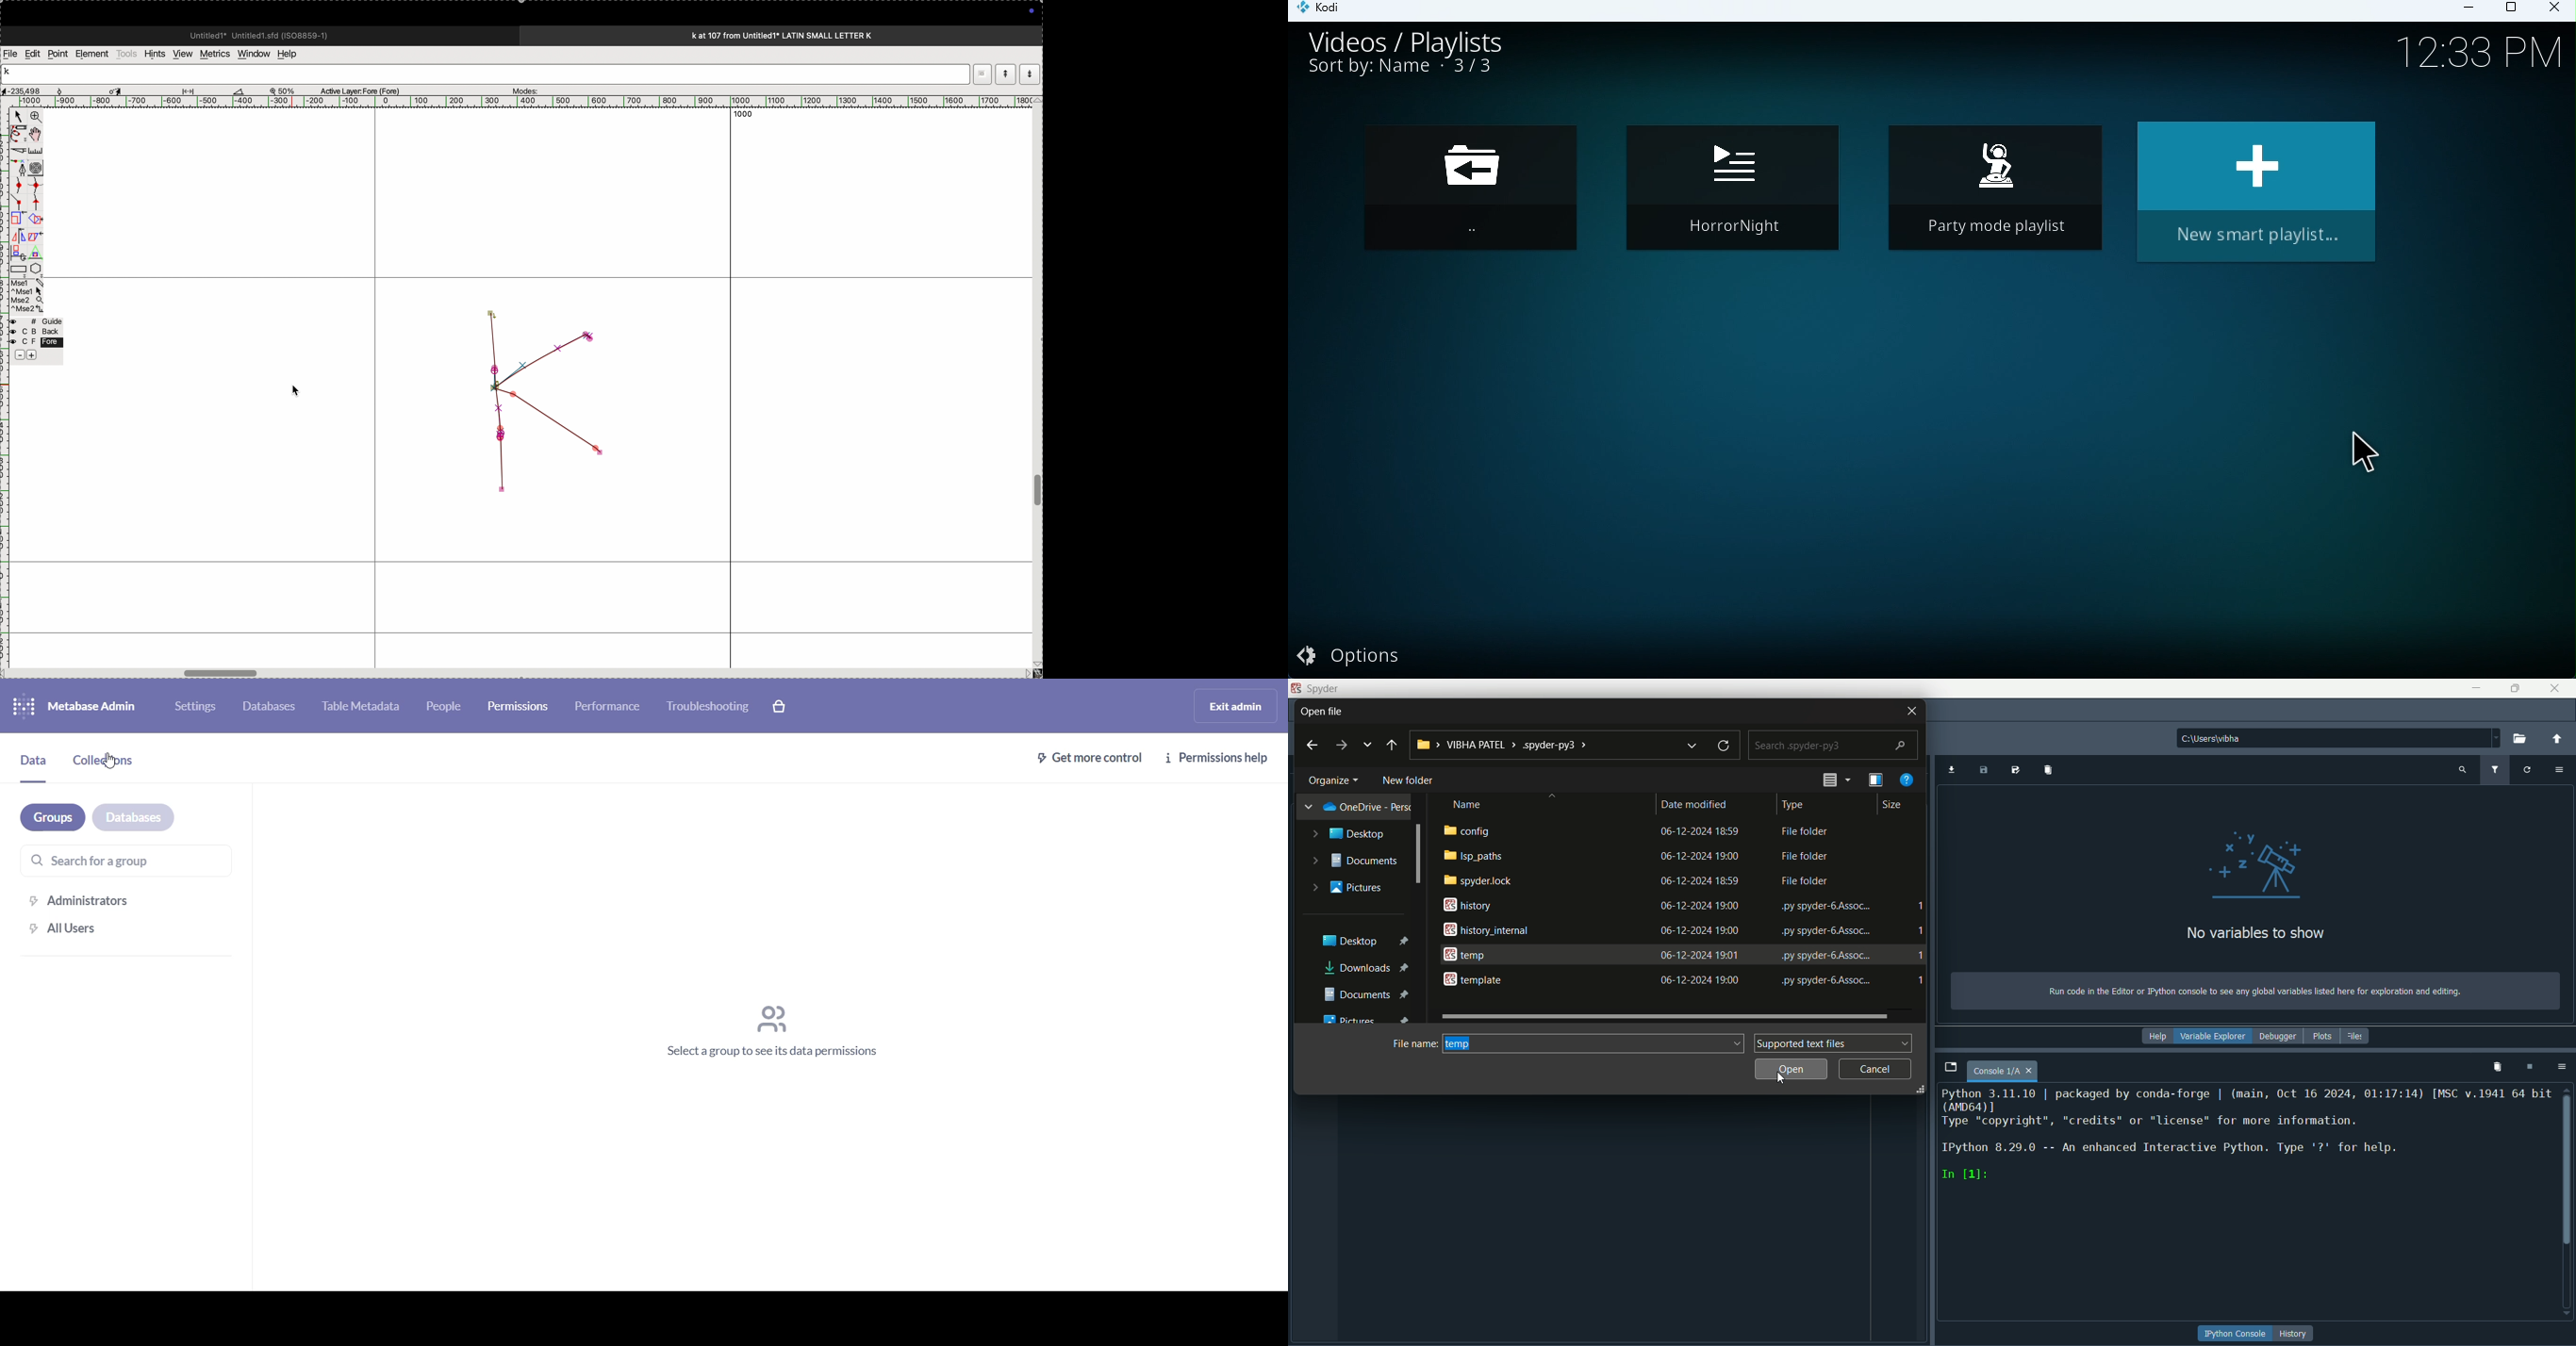 Image resolution: width=2576 pixels, height=1372 pixels. What do you see at coordinates (1836, 779) in the screenshot?
I see `preview pane` at bounding box center [1836, 779].